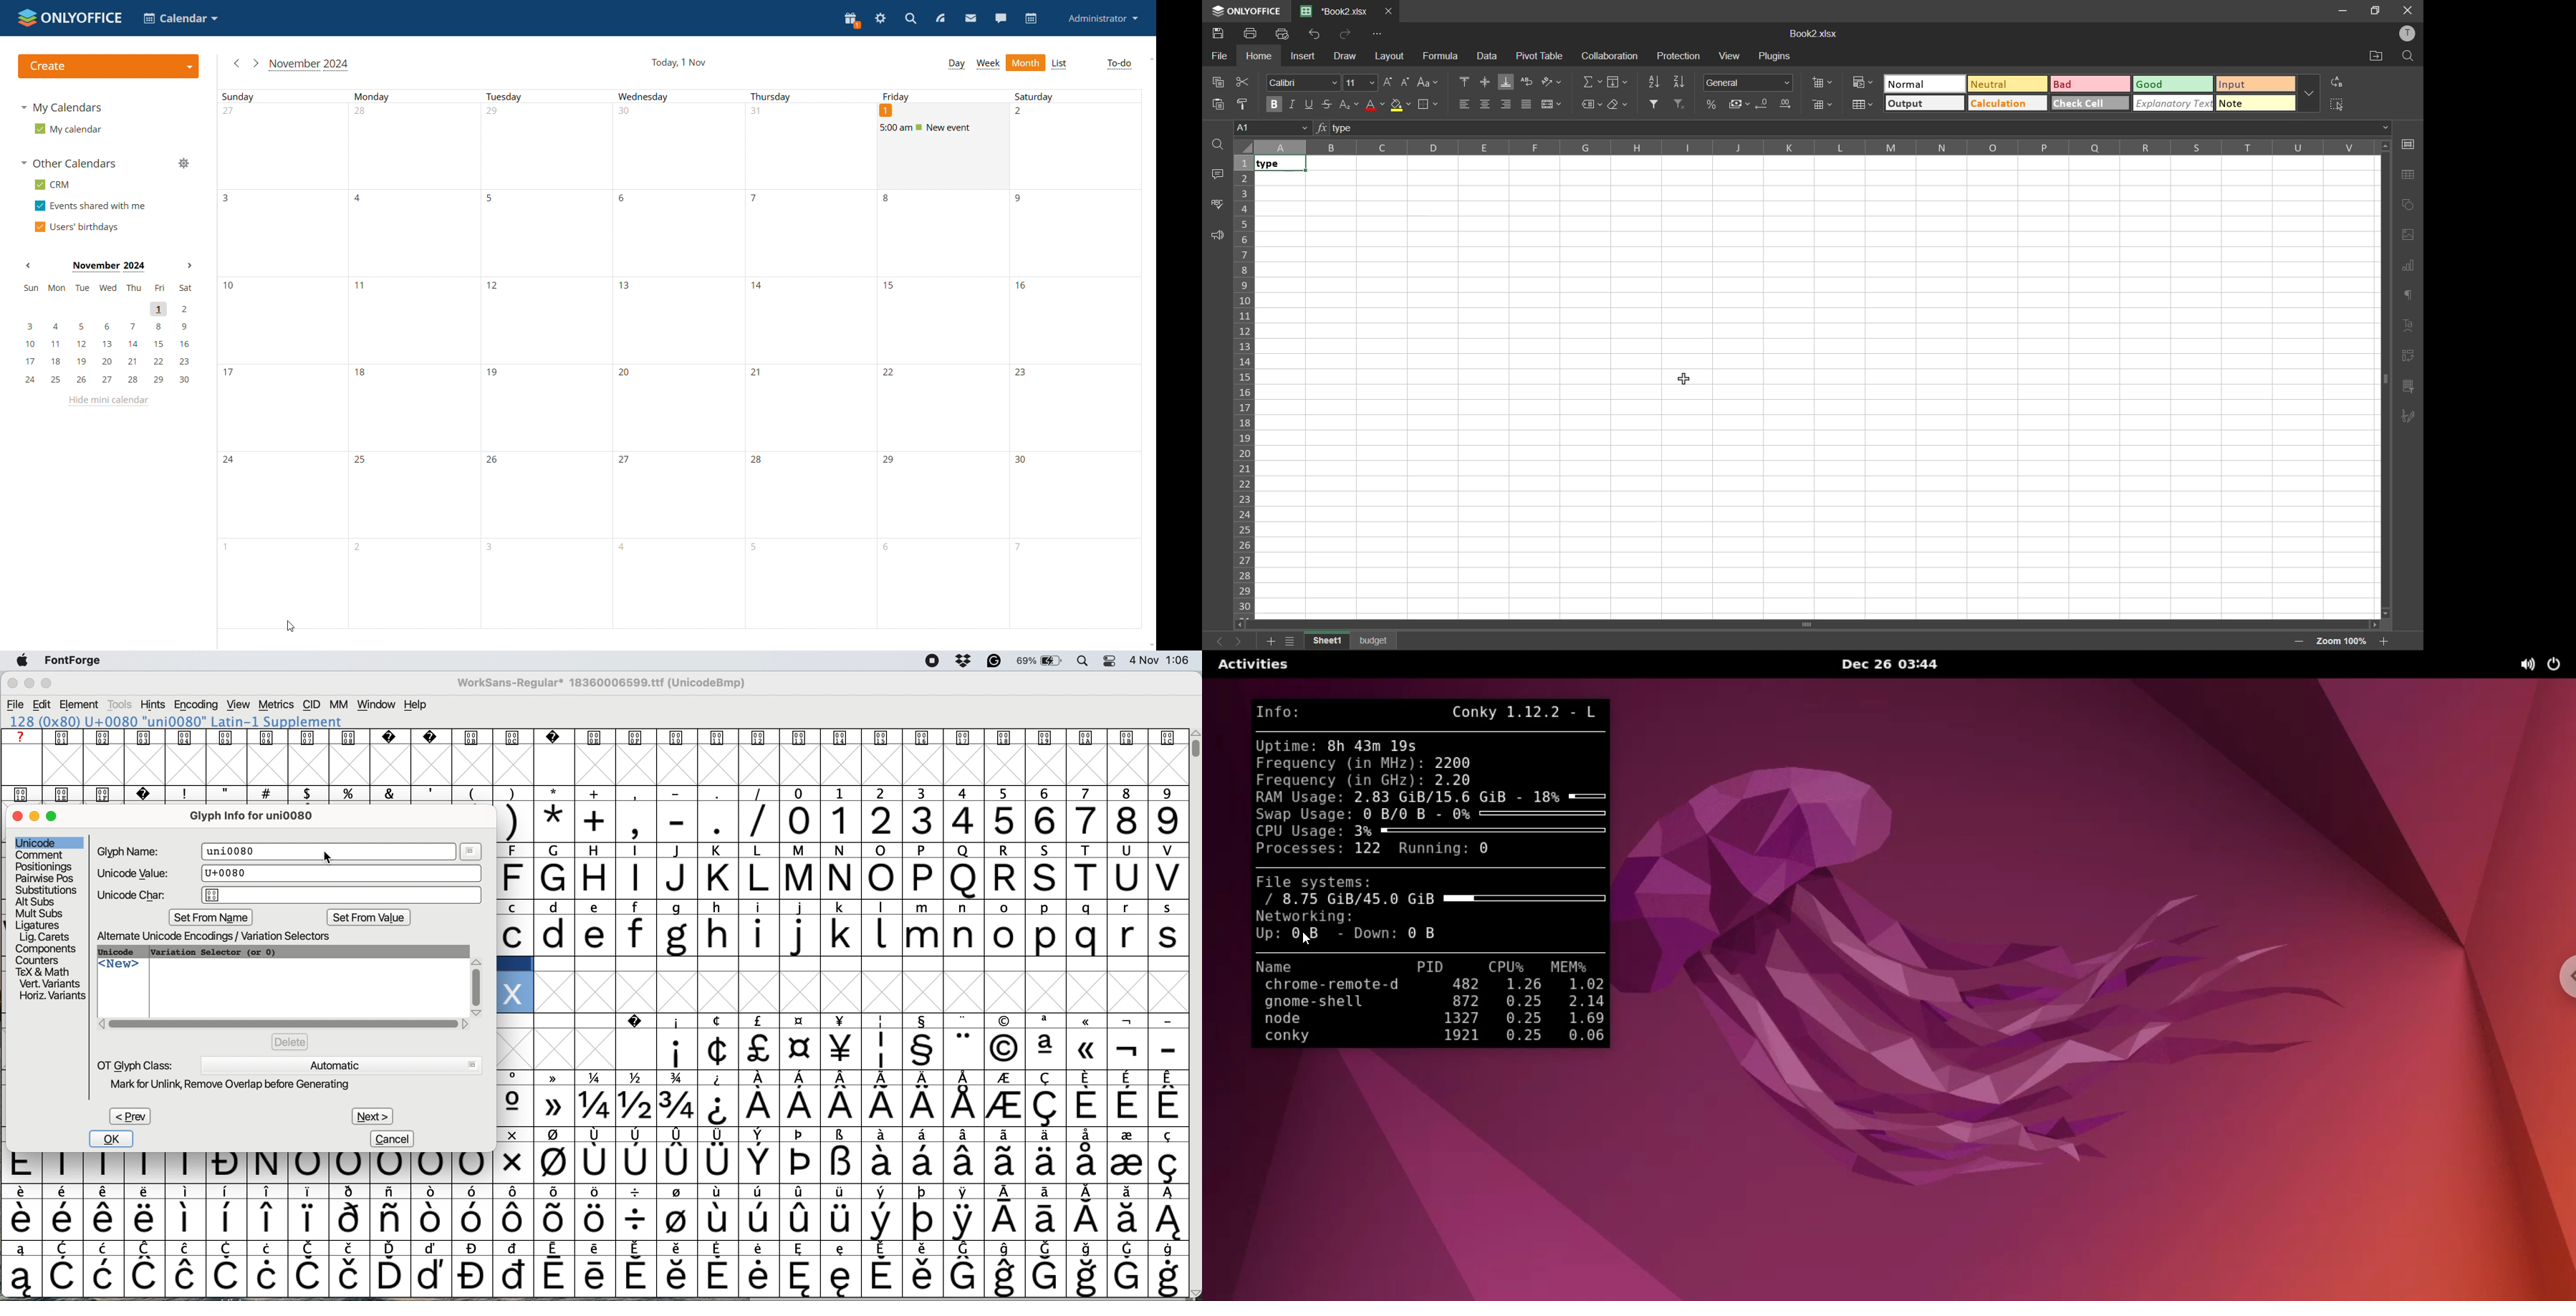 The width and height of the screenshot is (2576, 1316). I want to click on quick print, so click(1285, 34).